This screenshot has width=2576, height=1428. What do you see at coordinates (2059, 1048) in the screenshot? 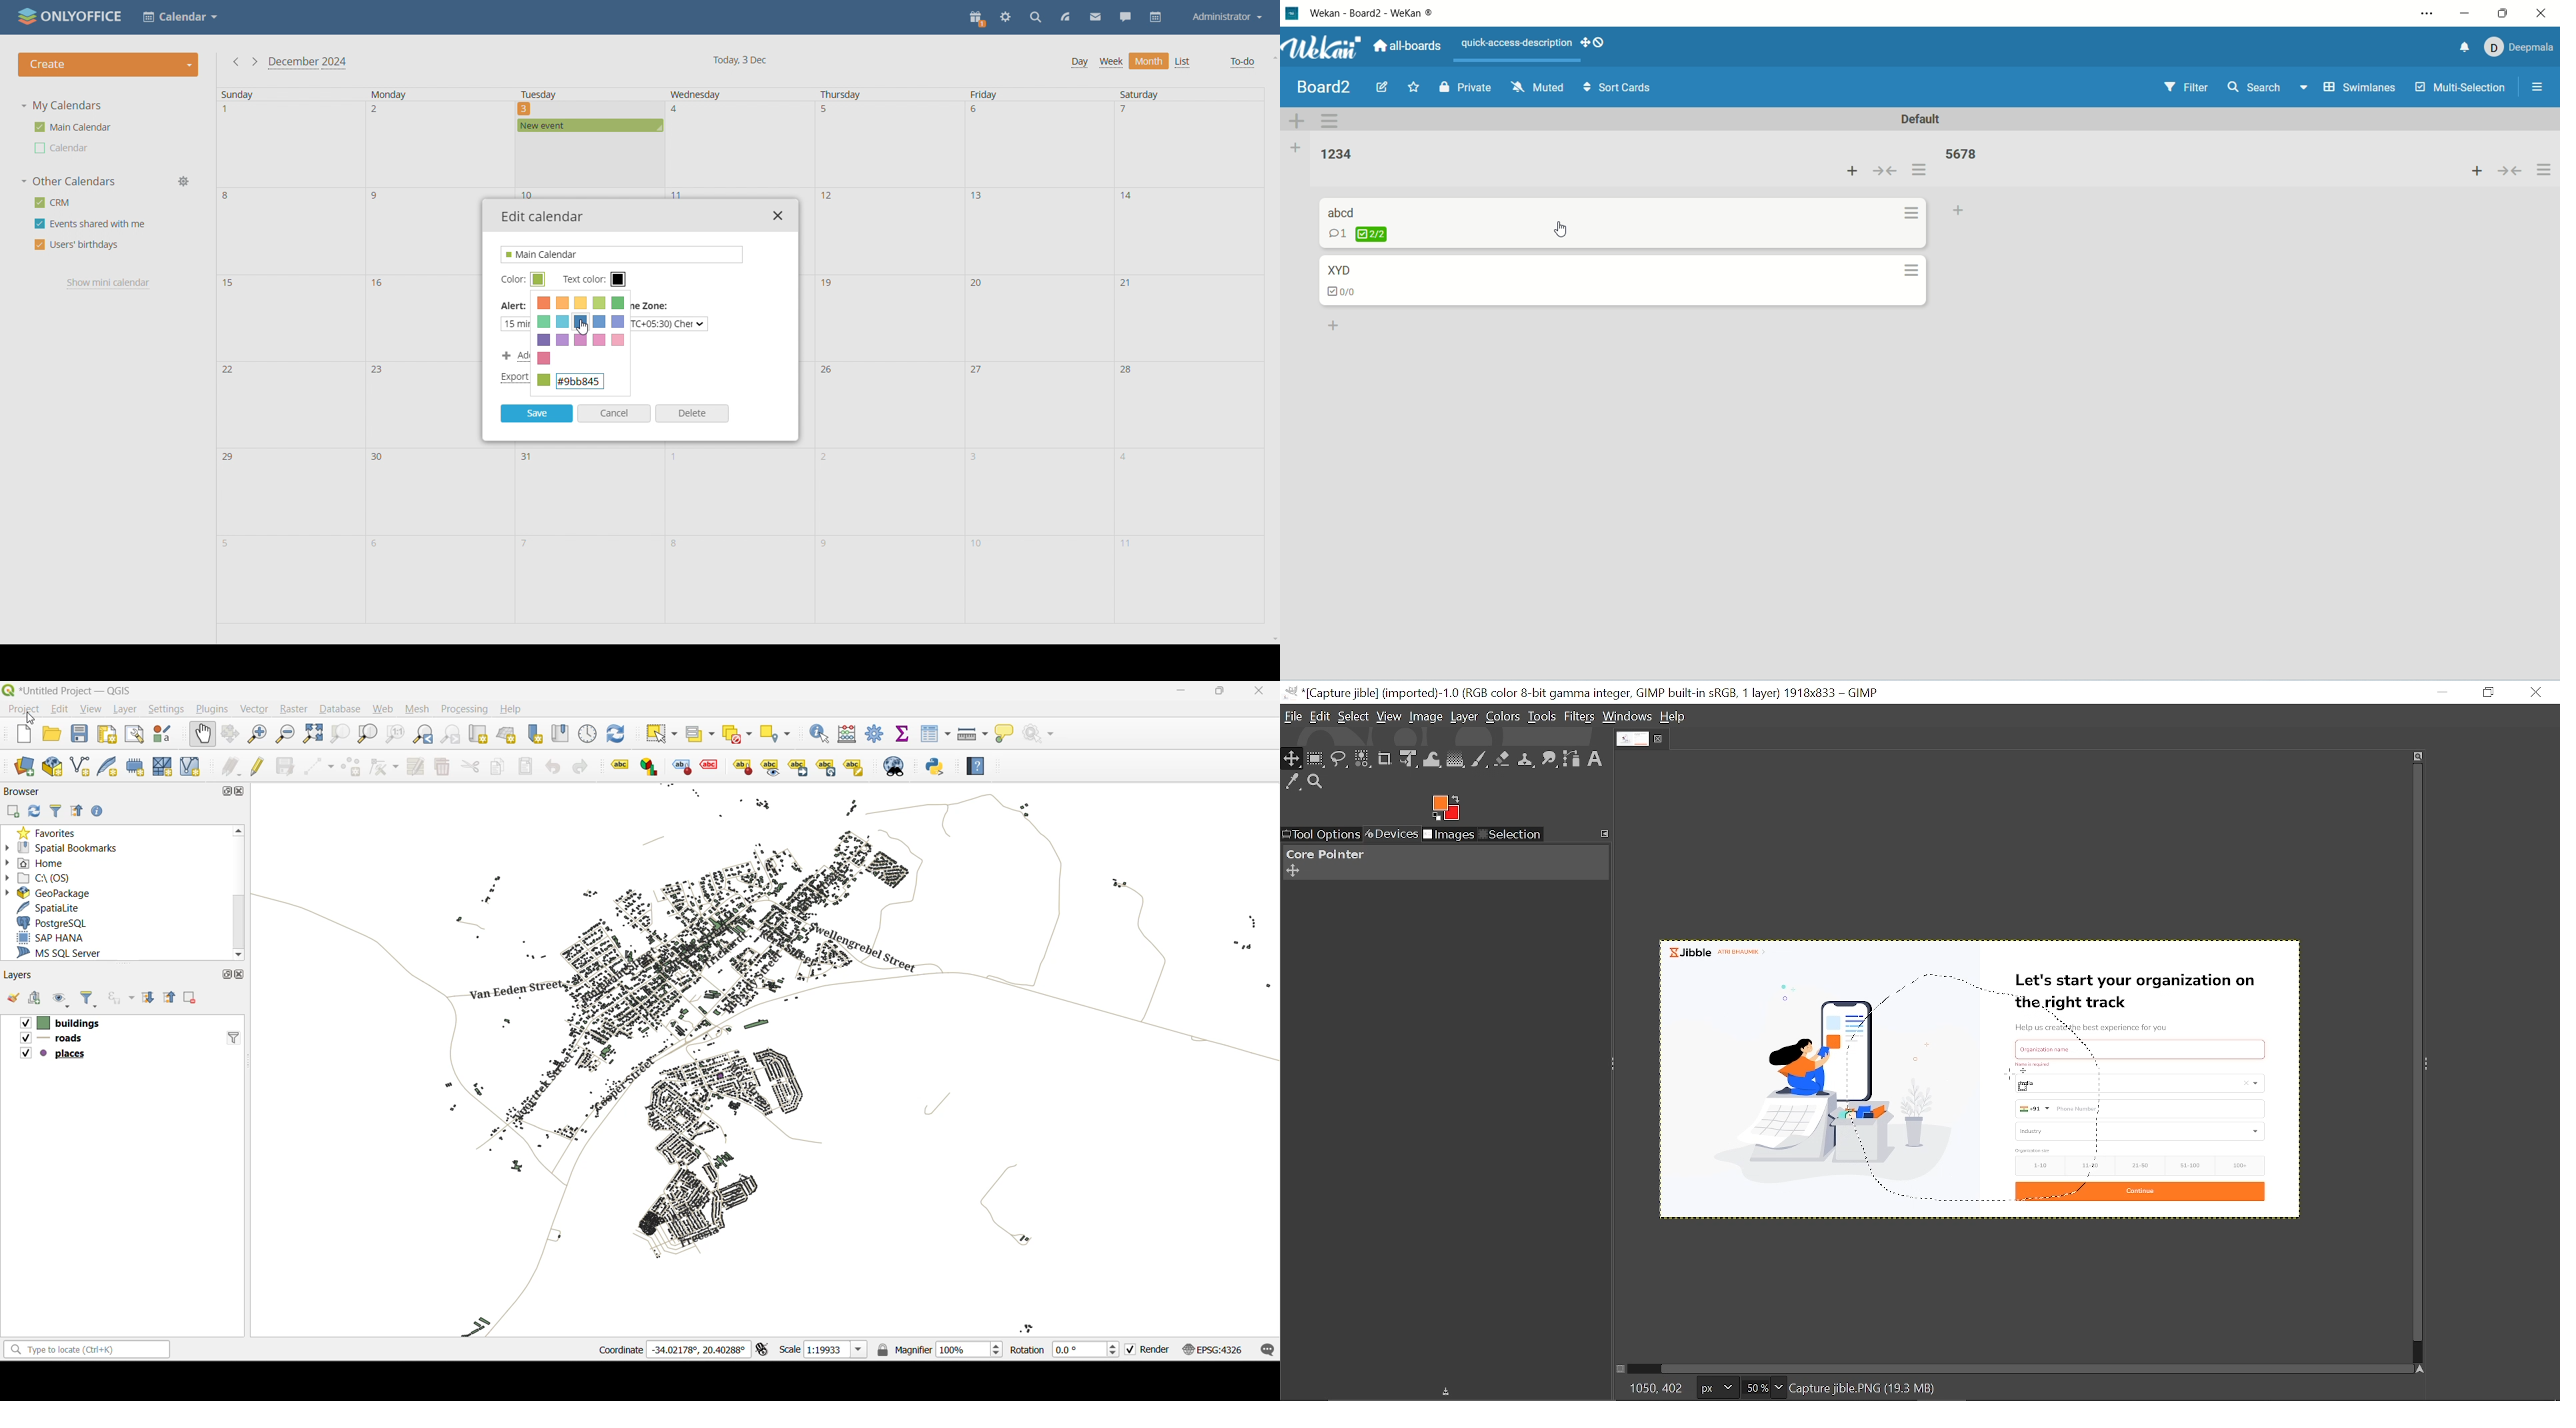
I see `text` at bounding box center [2059, 1048].